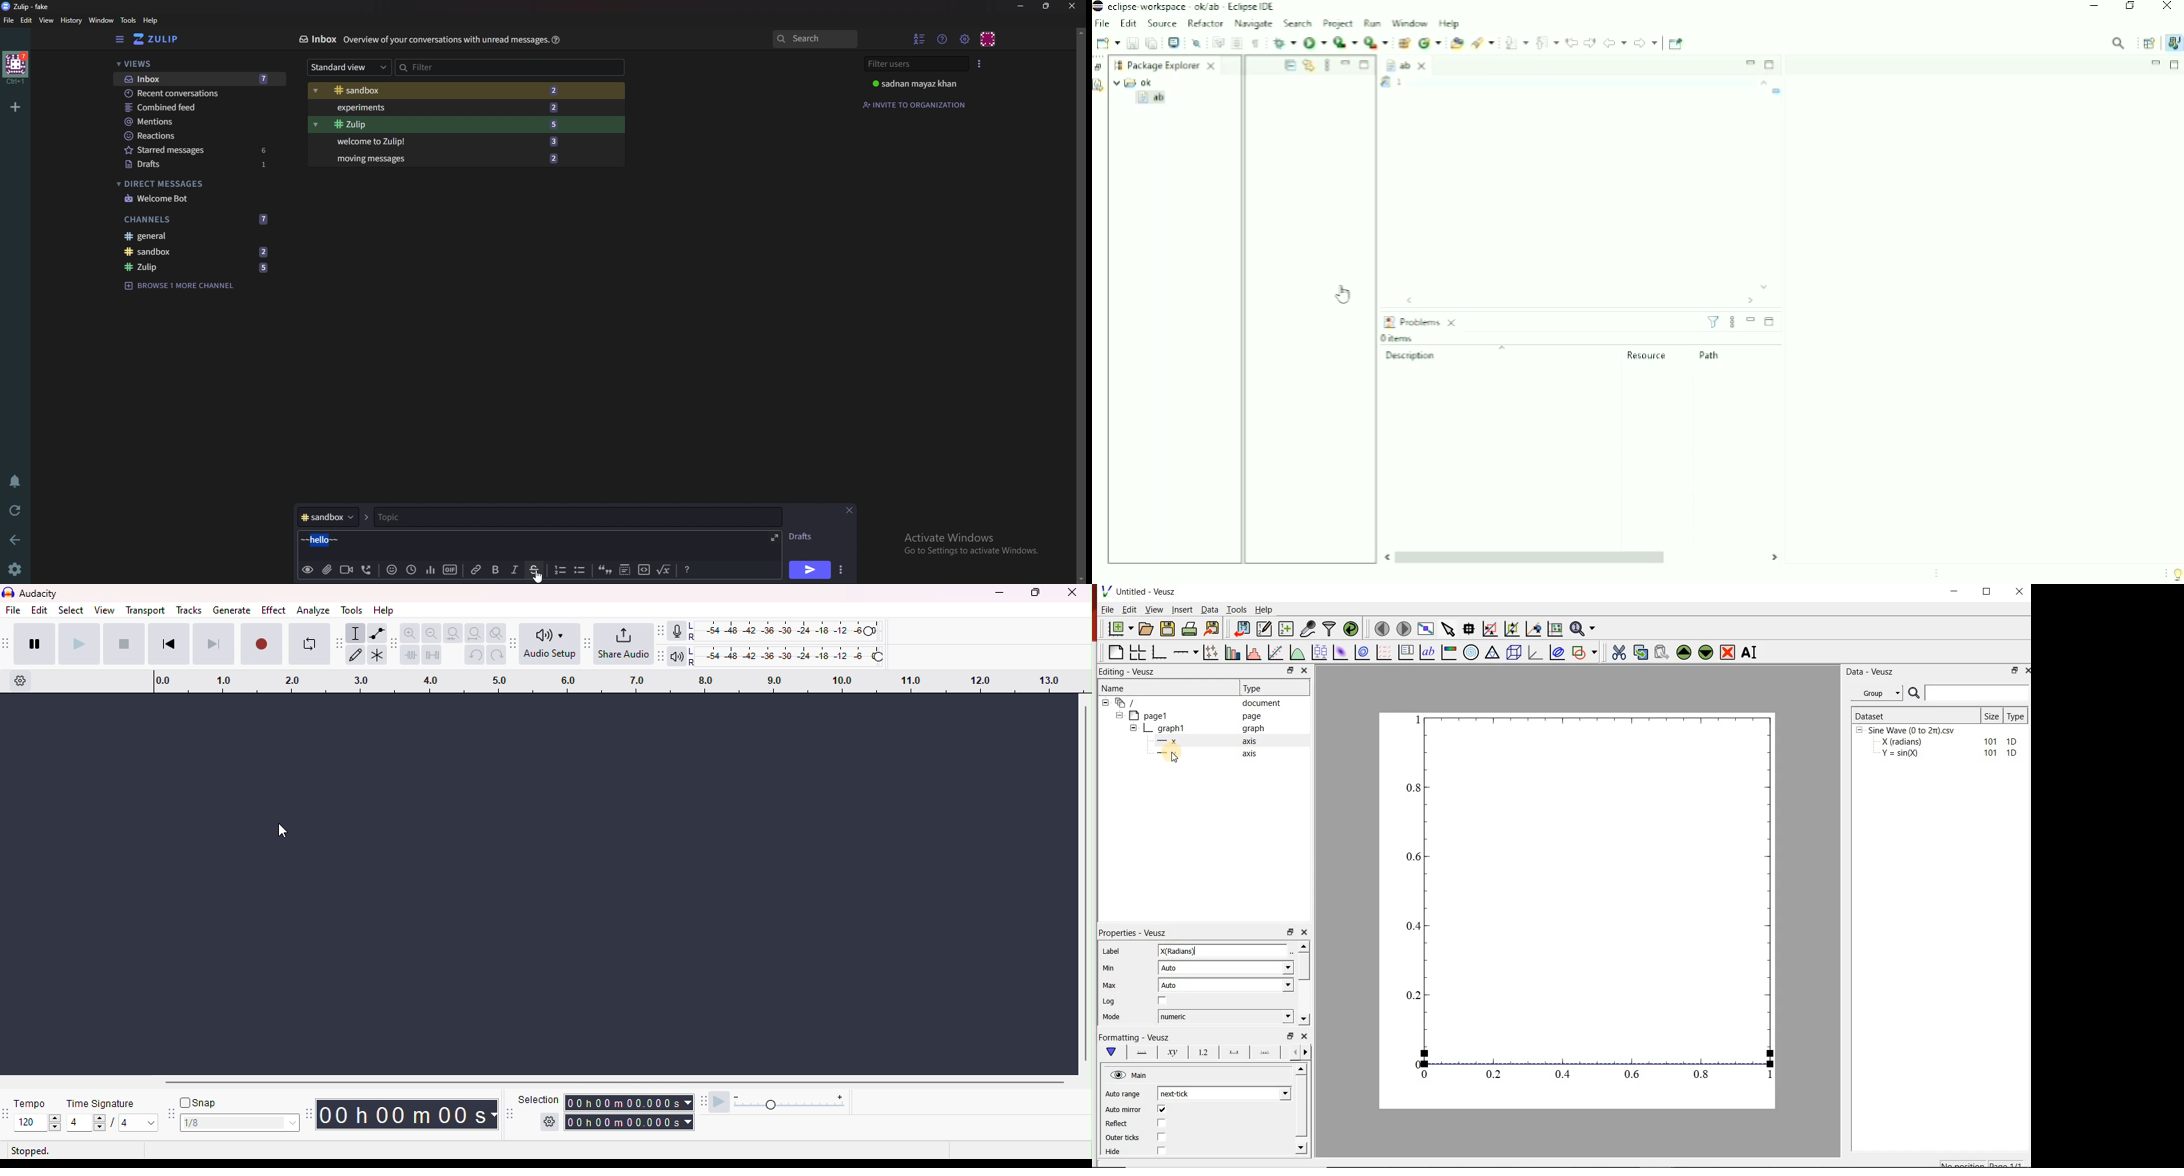  Describe the element at coordinates (47, 19) in the screenshot. I see `view` at that location.